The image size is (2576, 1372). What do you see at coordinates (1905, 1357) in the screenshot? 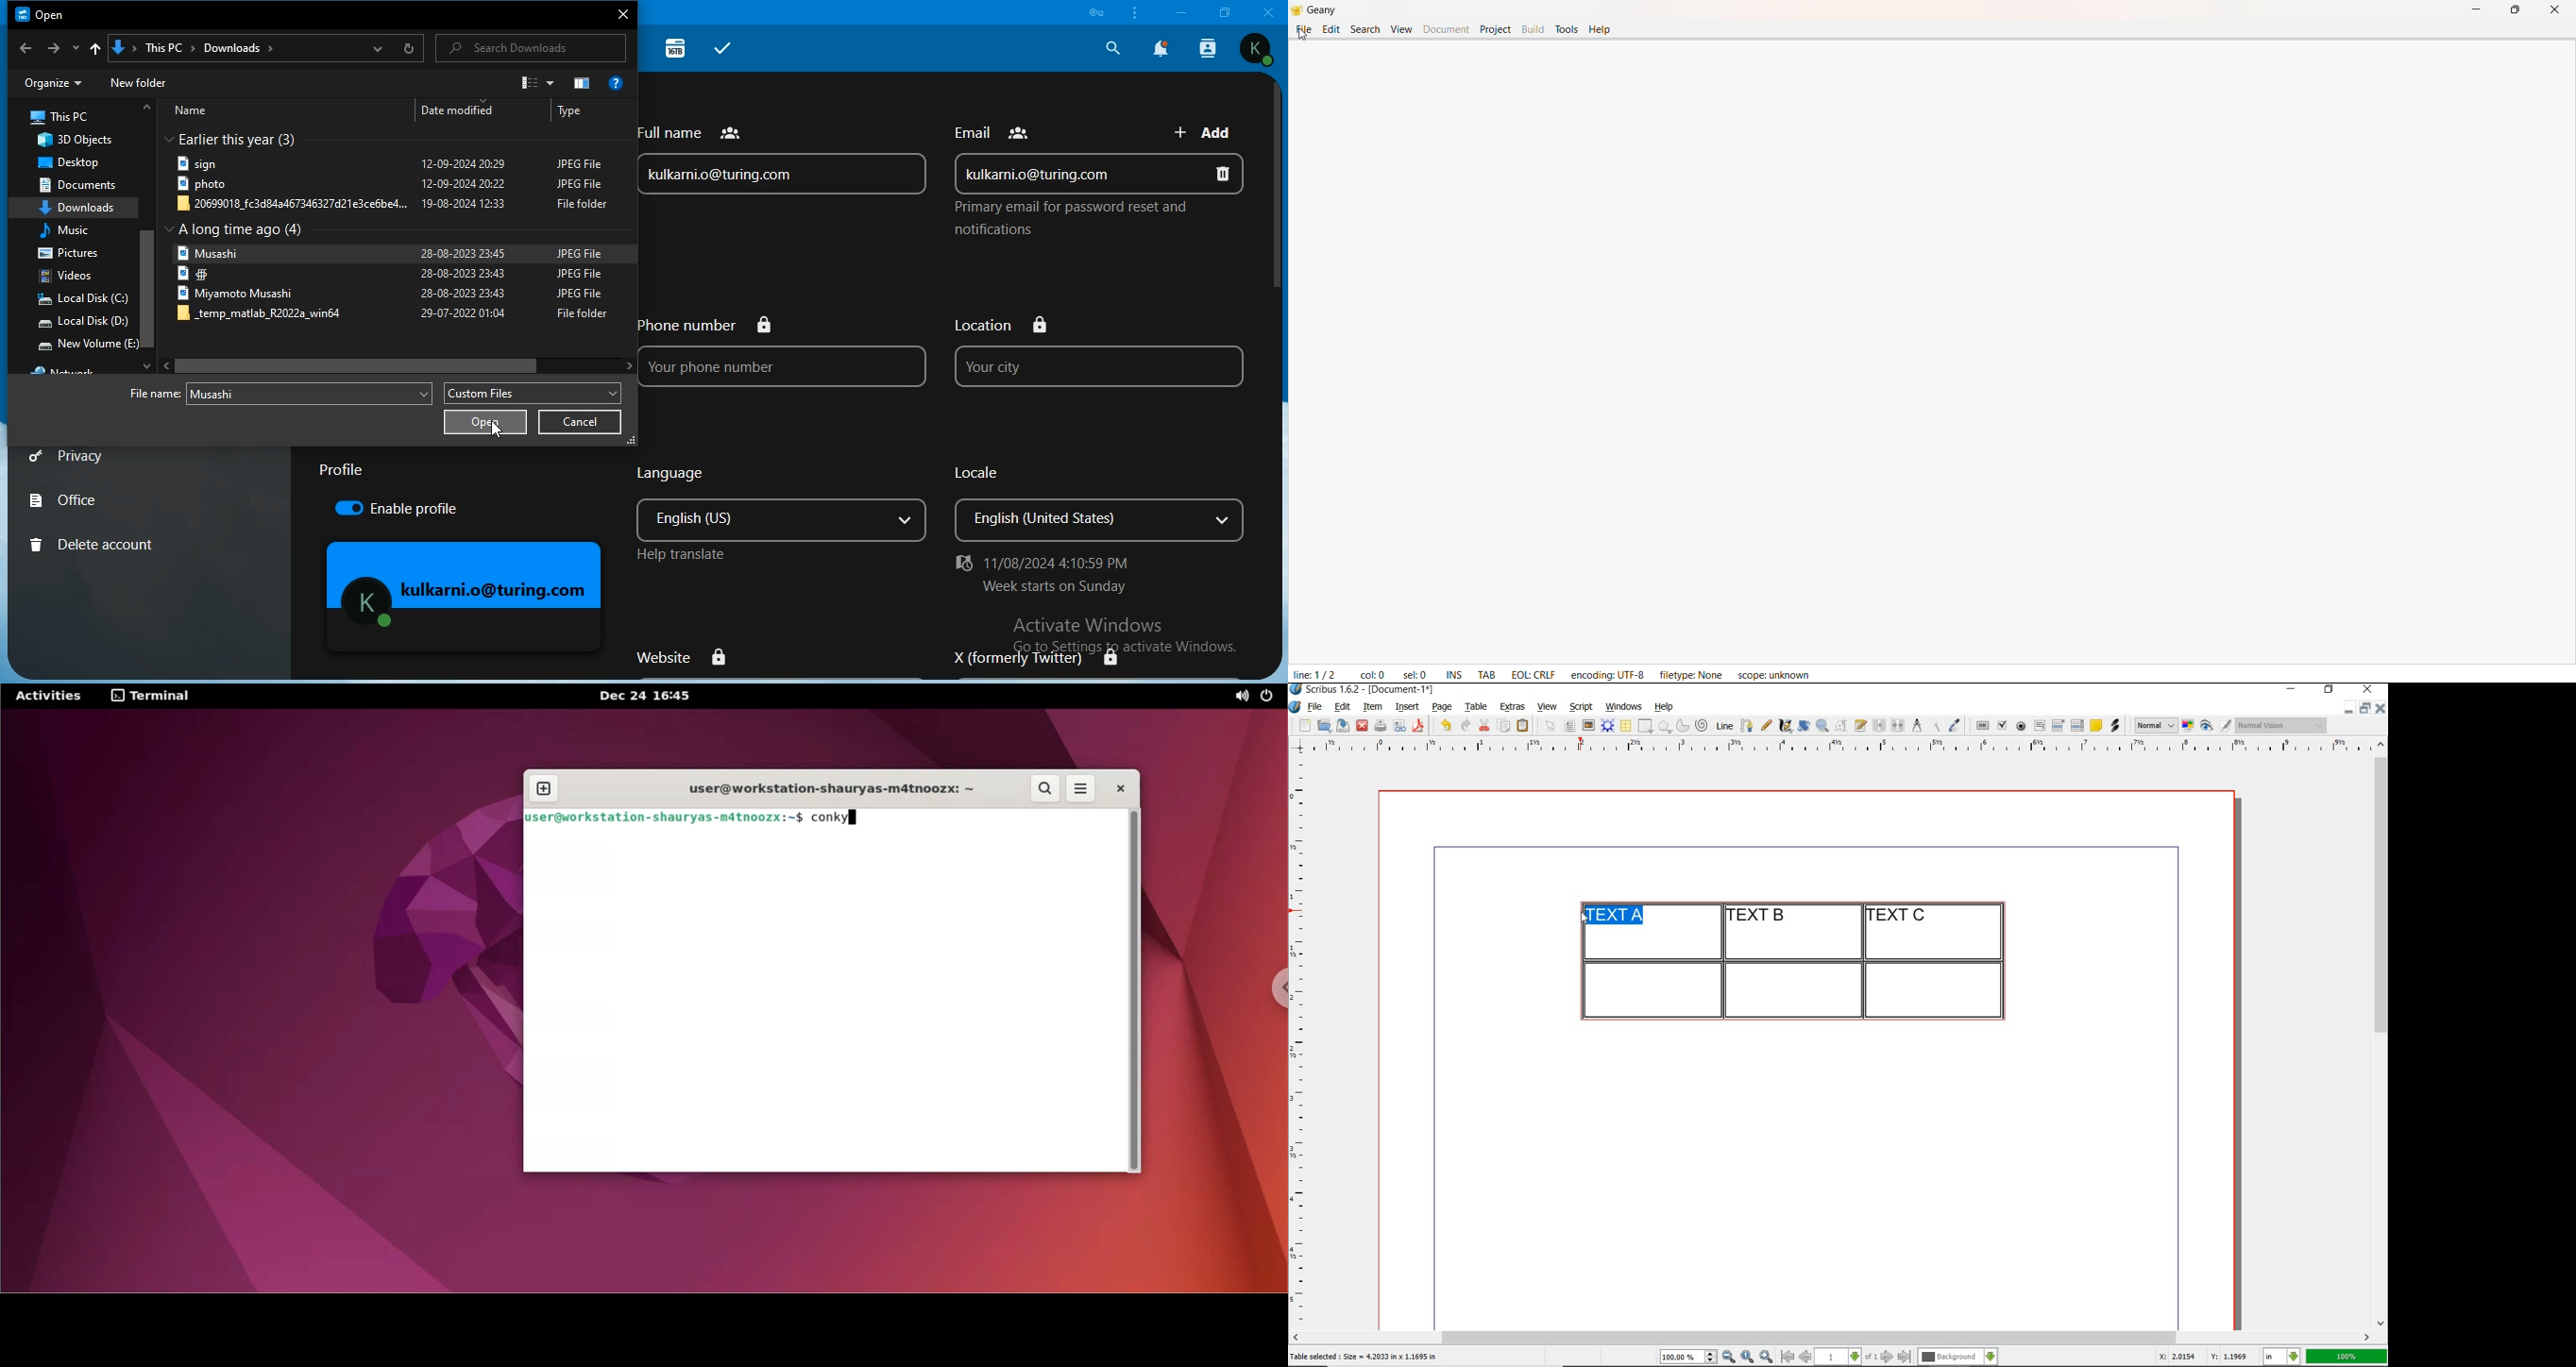
I see `go to last page` at bounding box center [1905, 1357].